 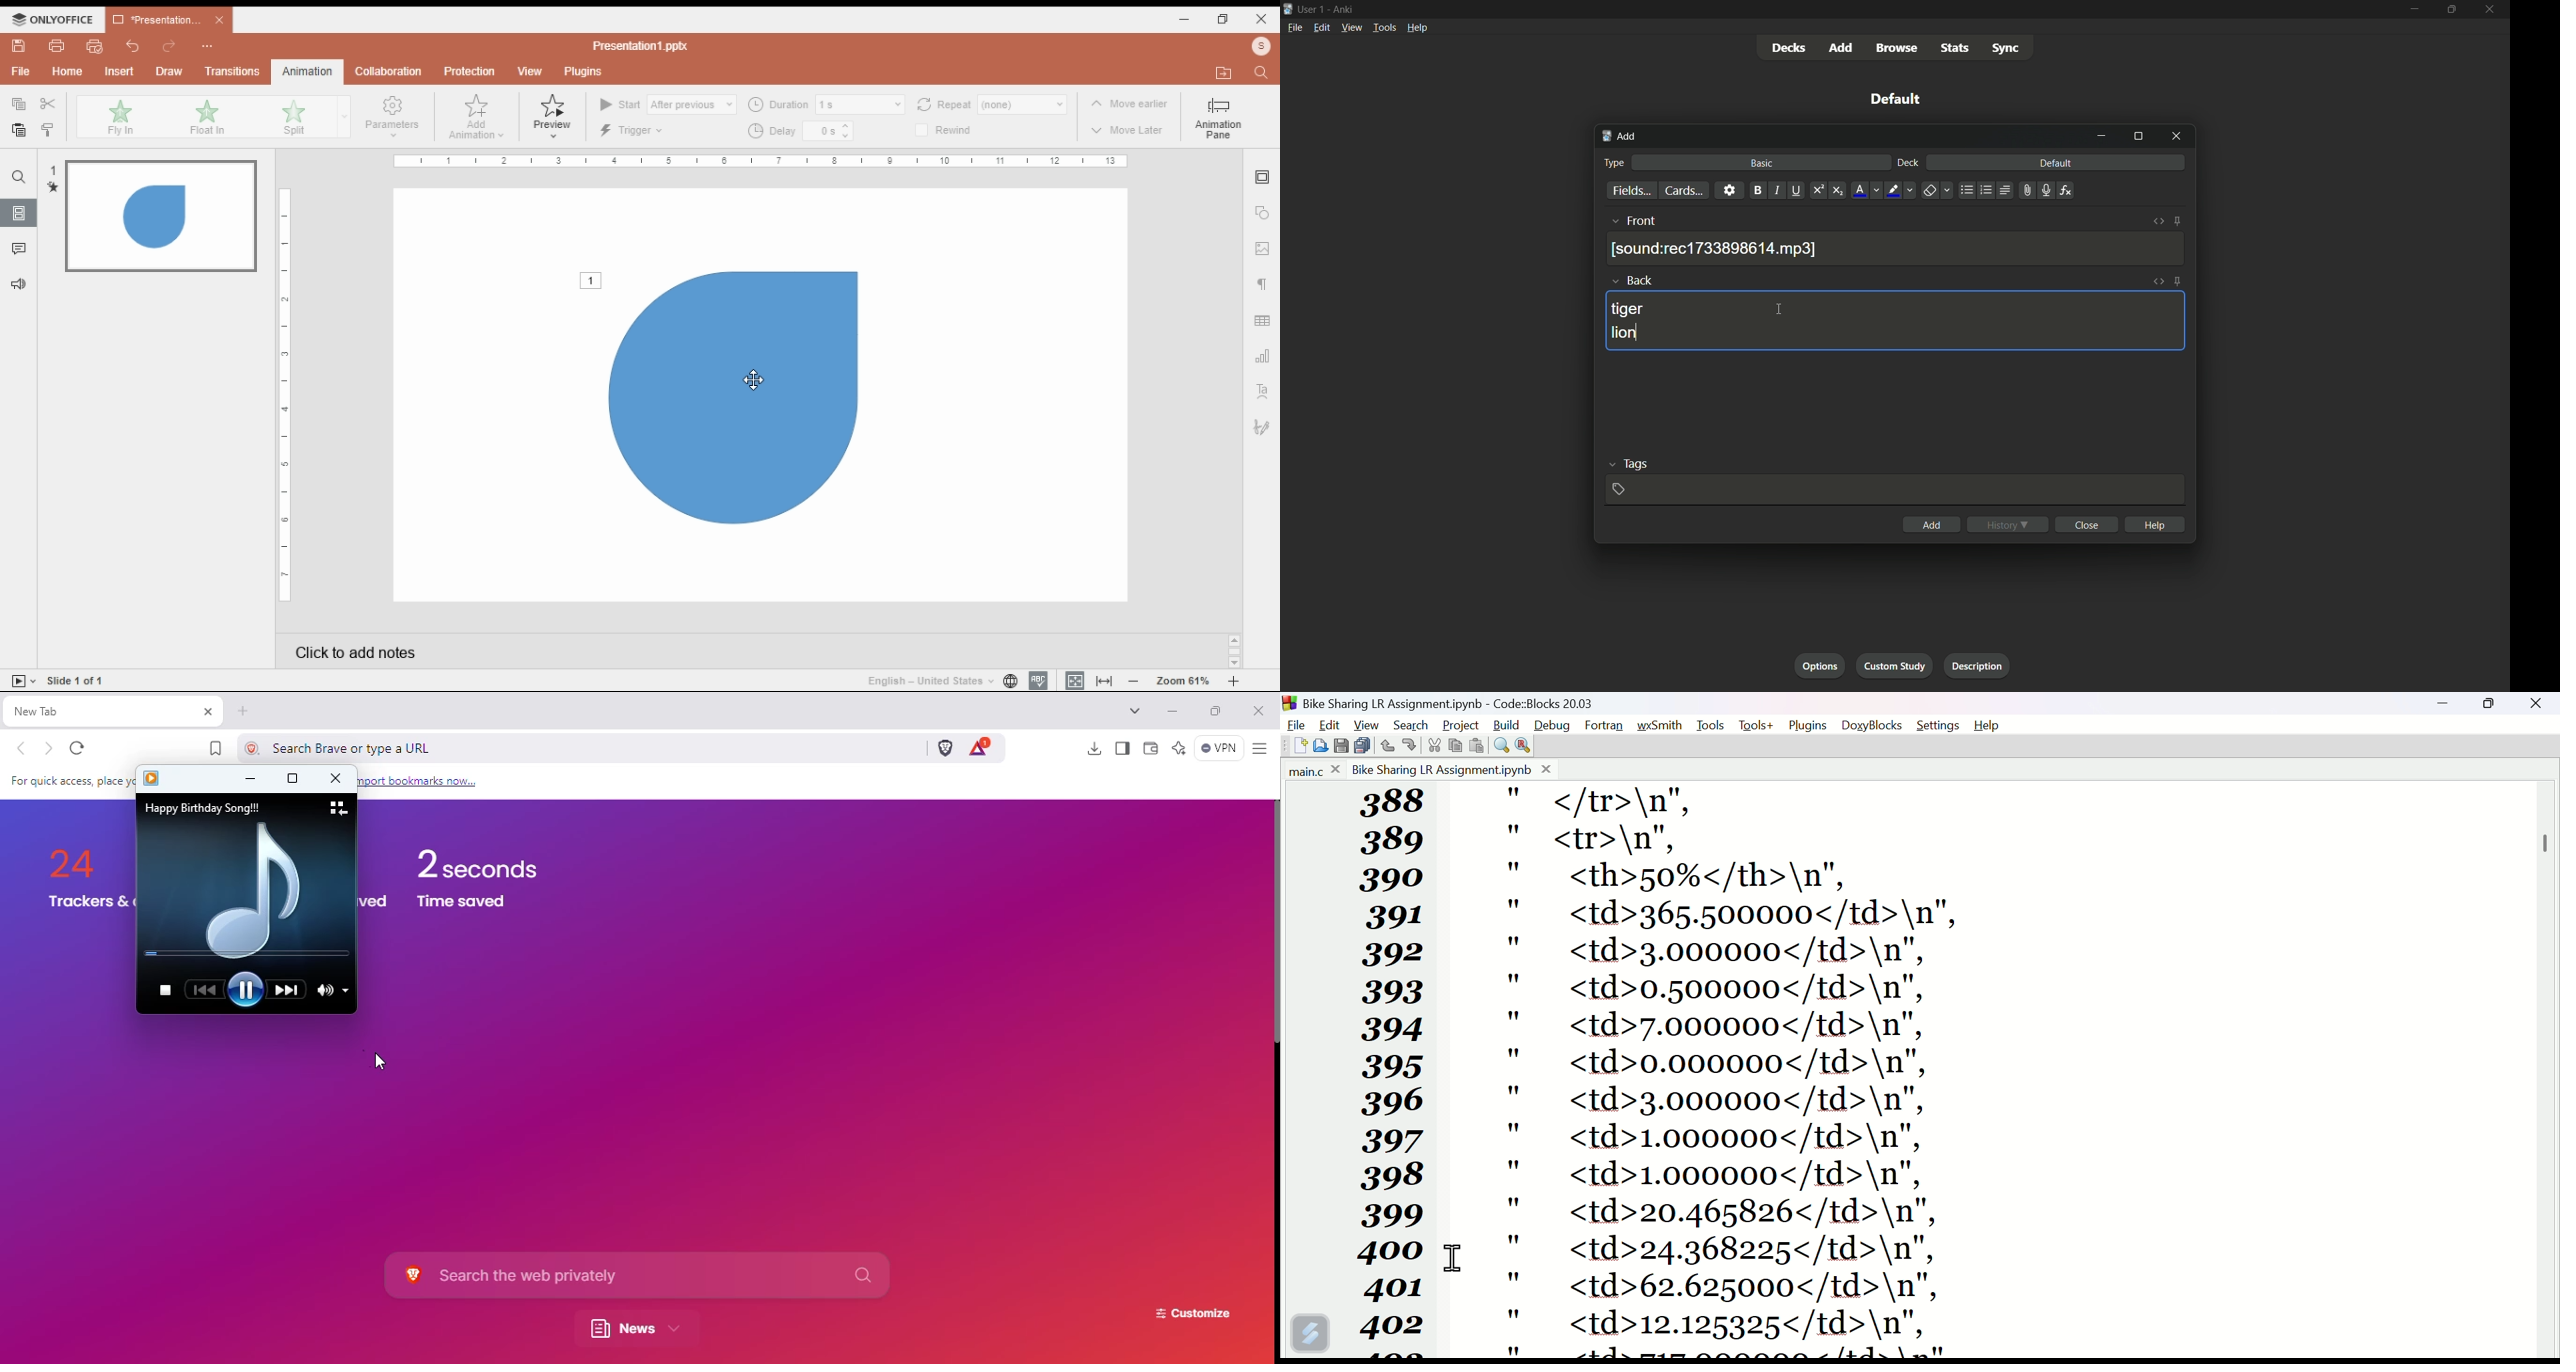 What do you see at coordinates (1779, 310) in the screenshot?
I see `cursor` at bounding box center [1779, 310].